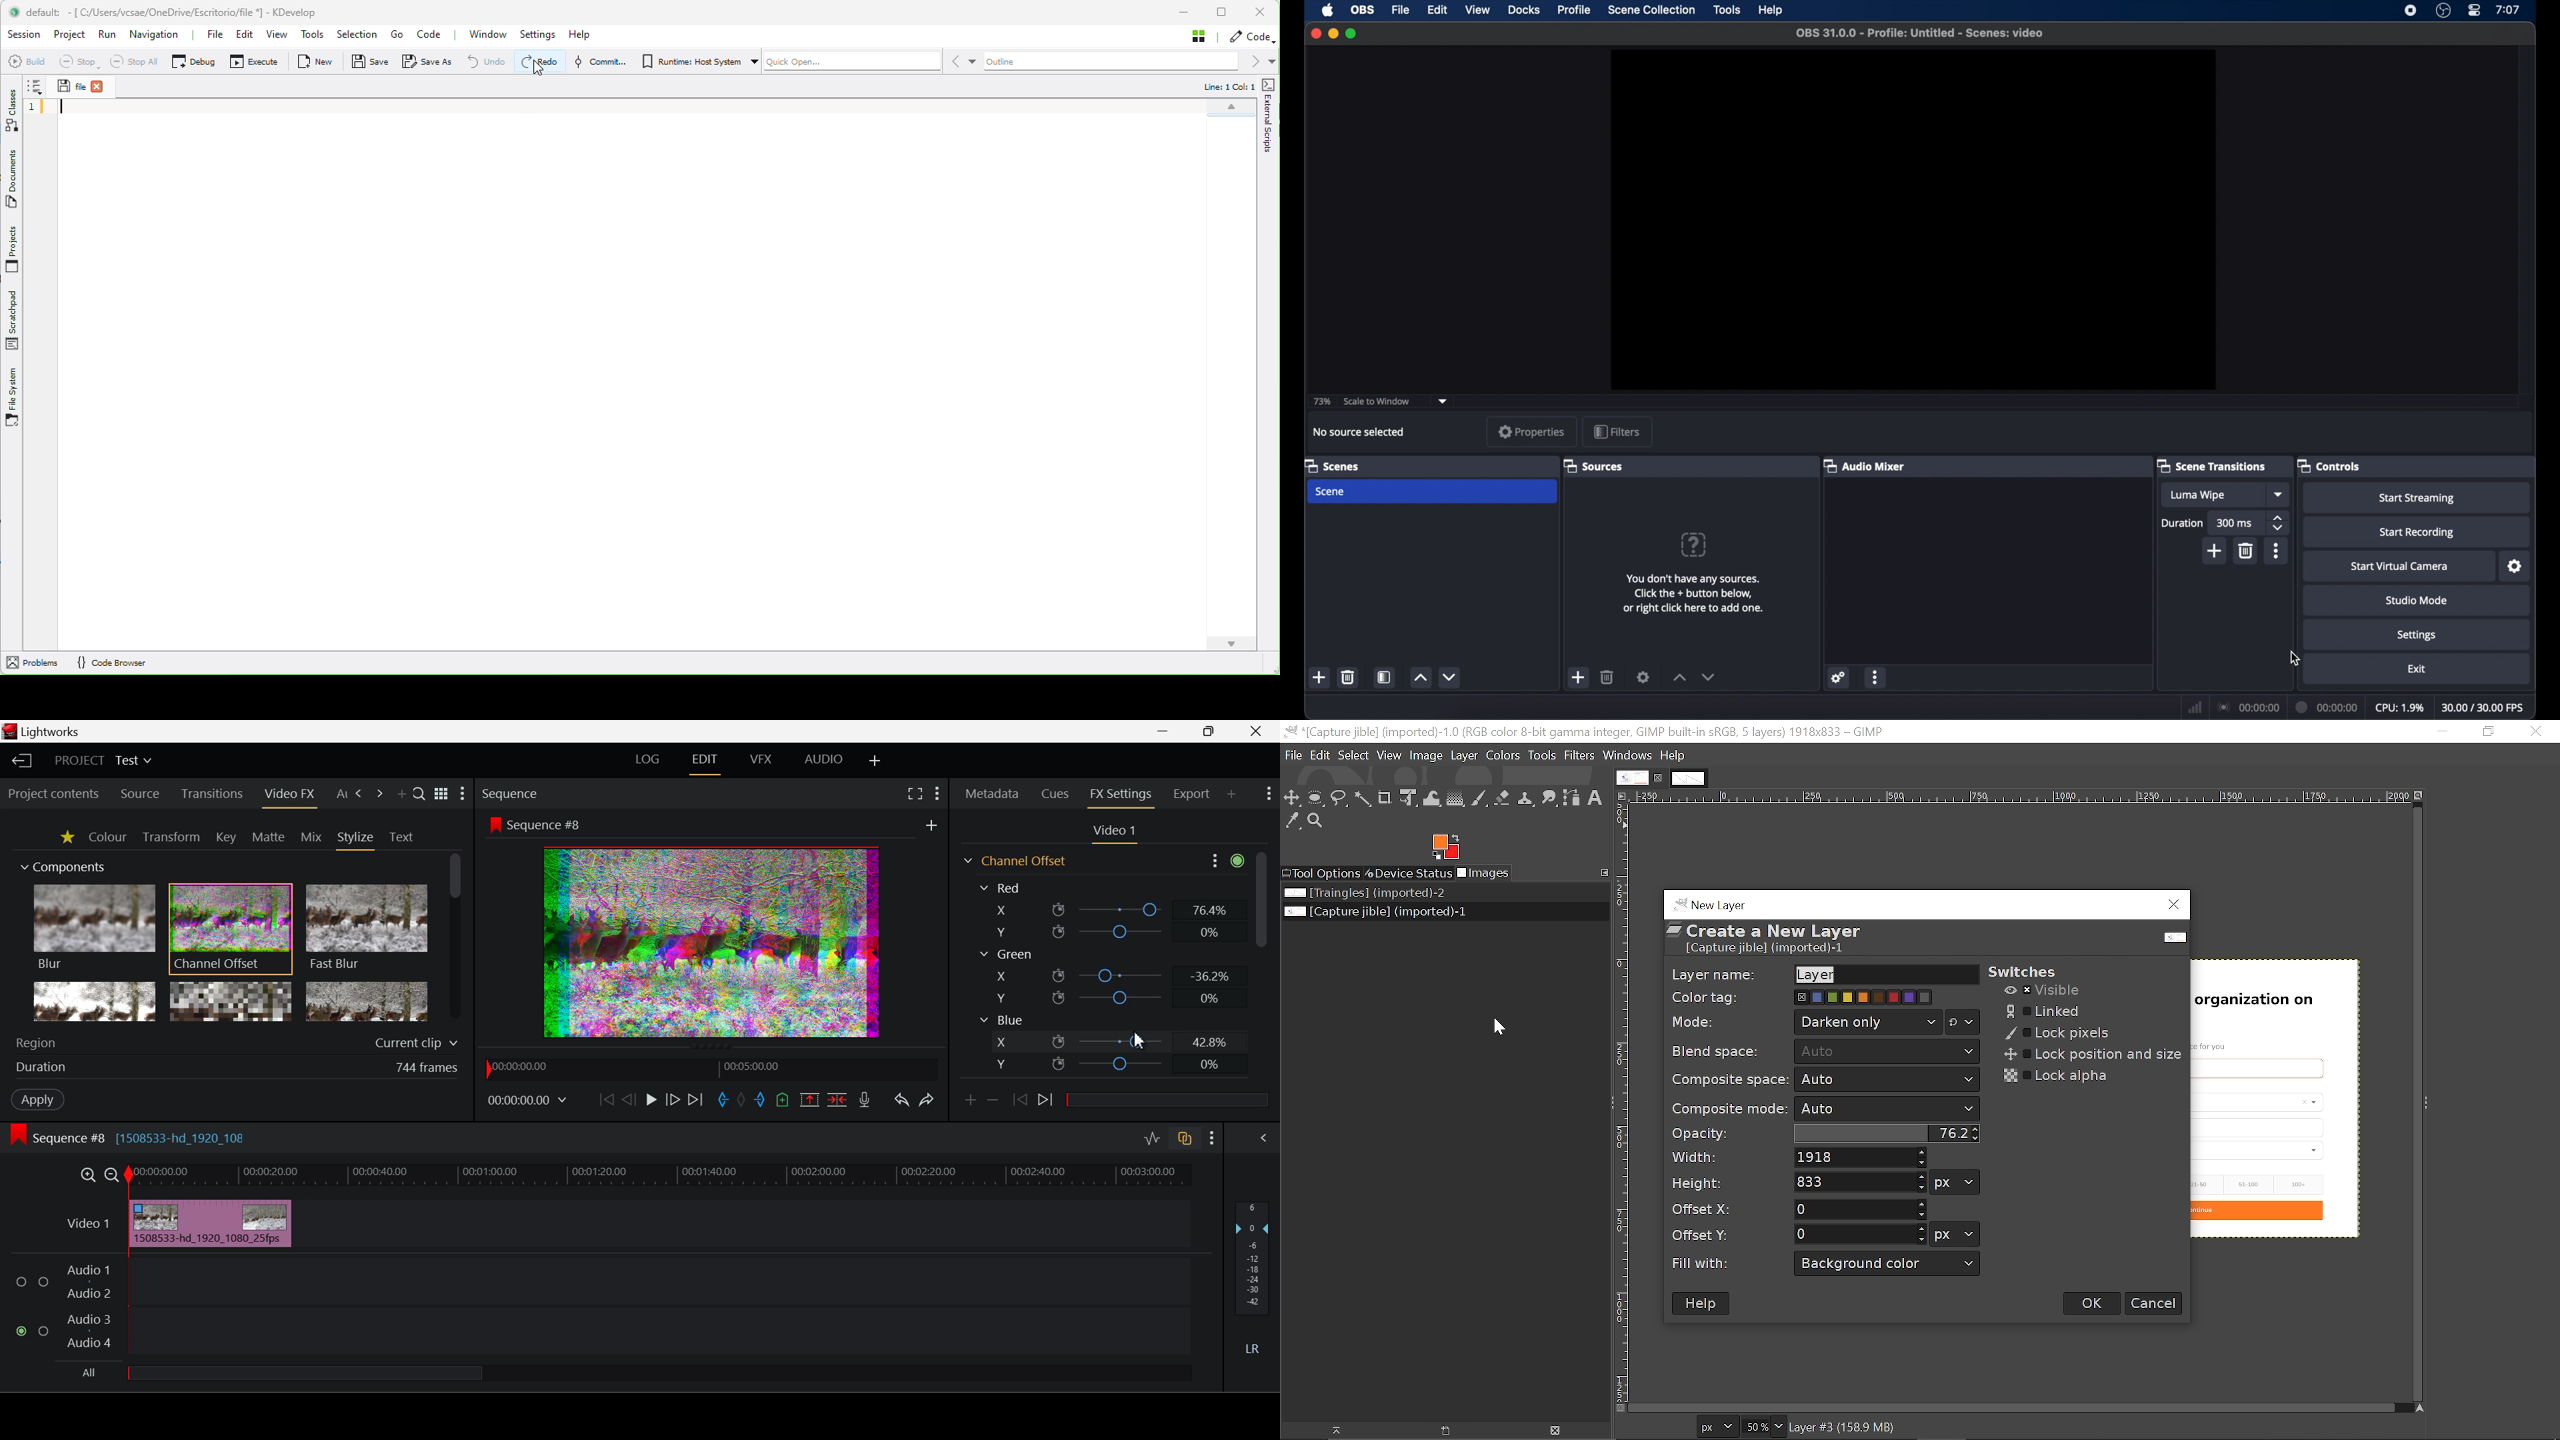 This screenshot has width=2576, height=1456. I want to click on Remove marked Section, so click(812, 1101).